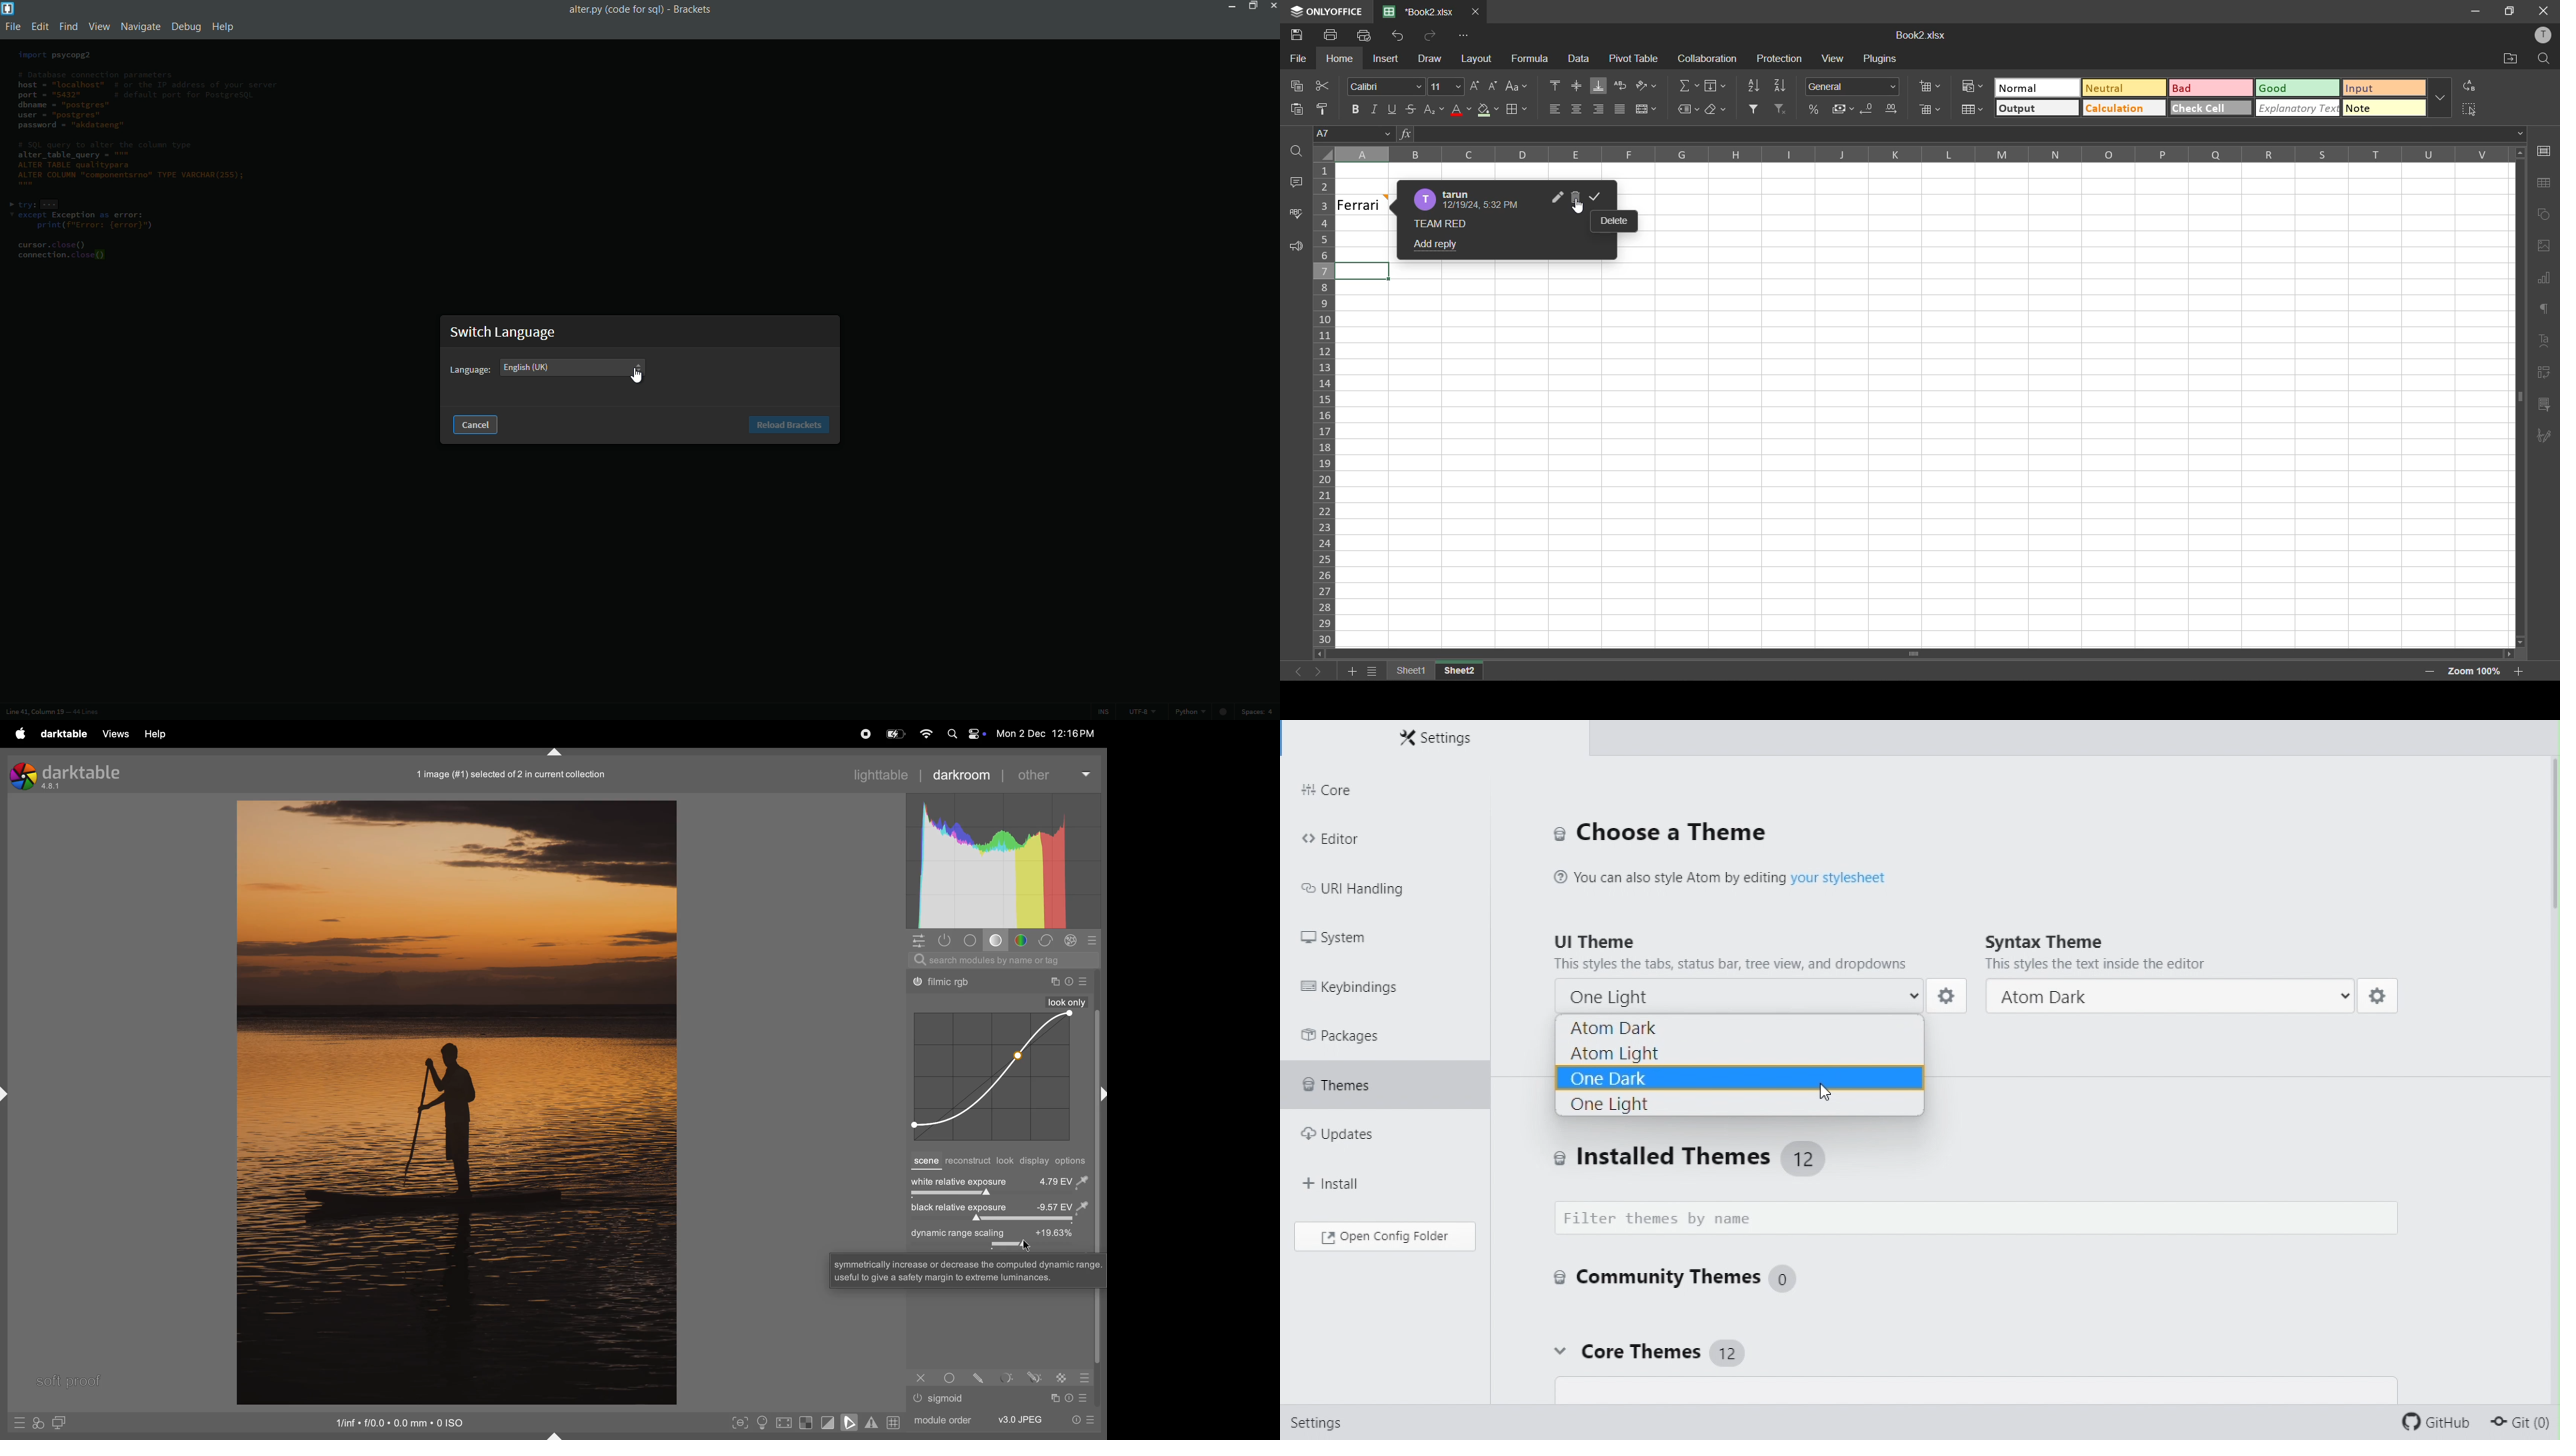  I want to click on increment size, so click(1477, 89).